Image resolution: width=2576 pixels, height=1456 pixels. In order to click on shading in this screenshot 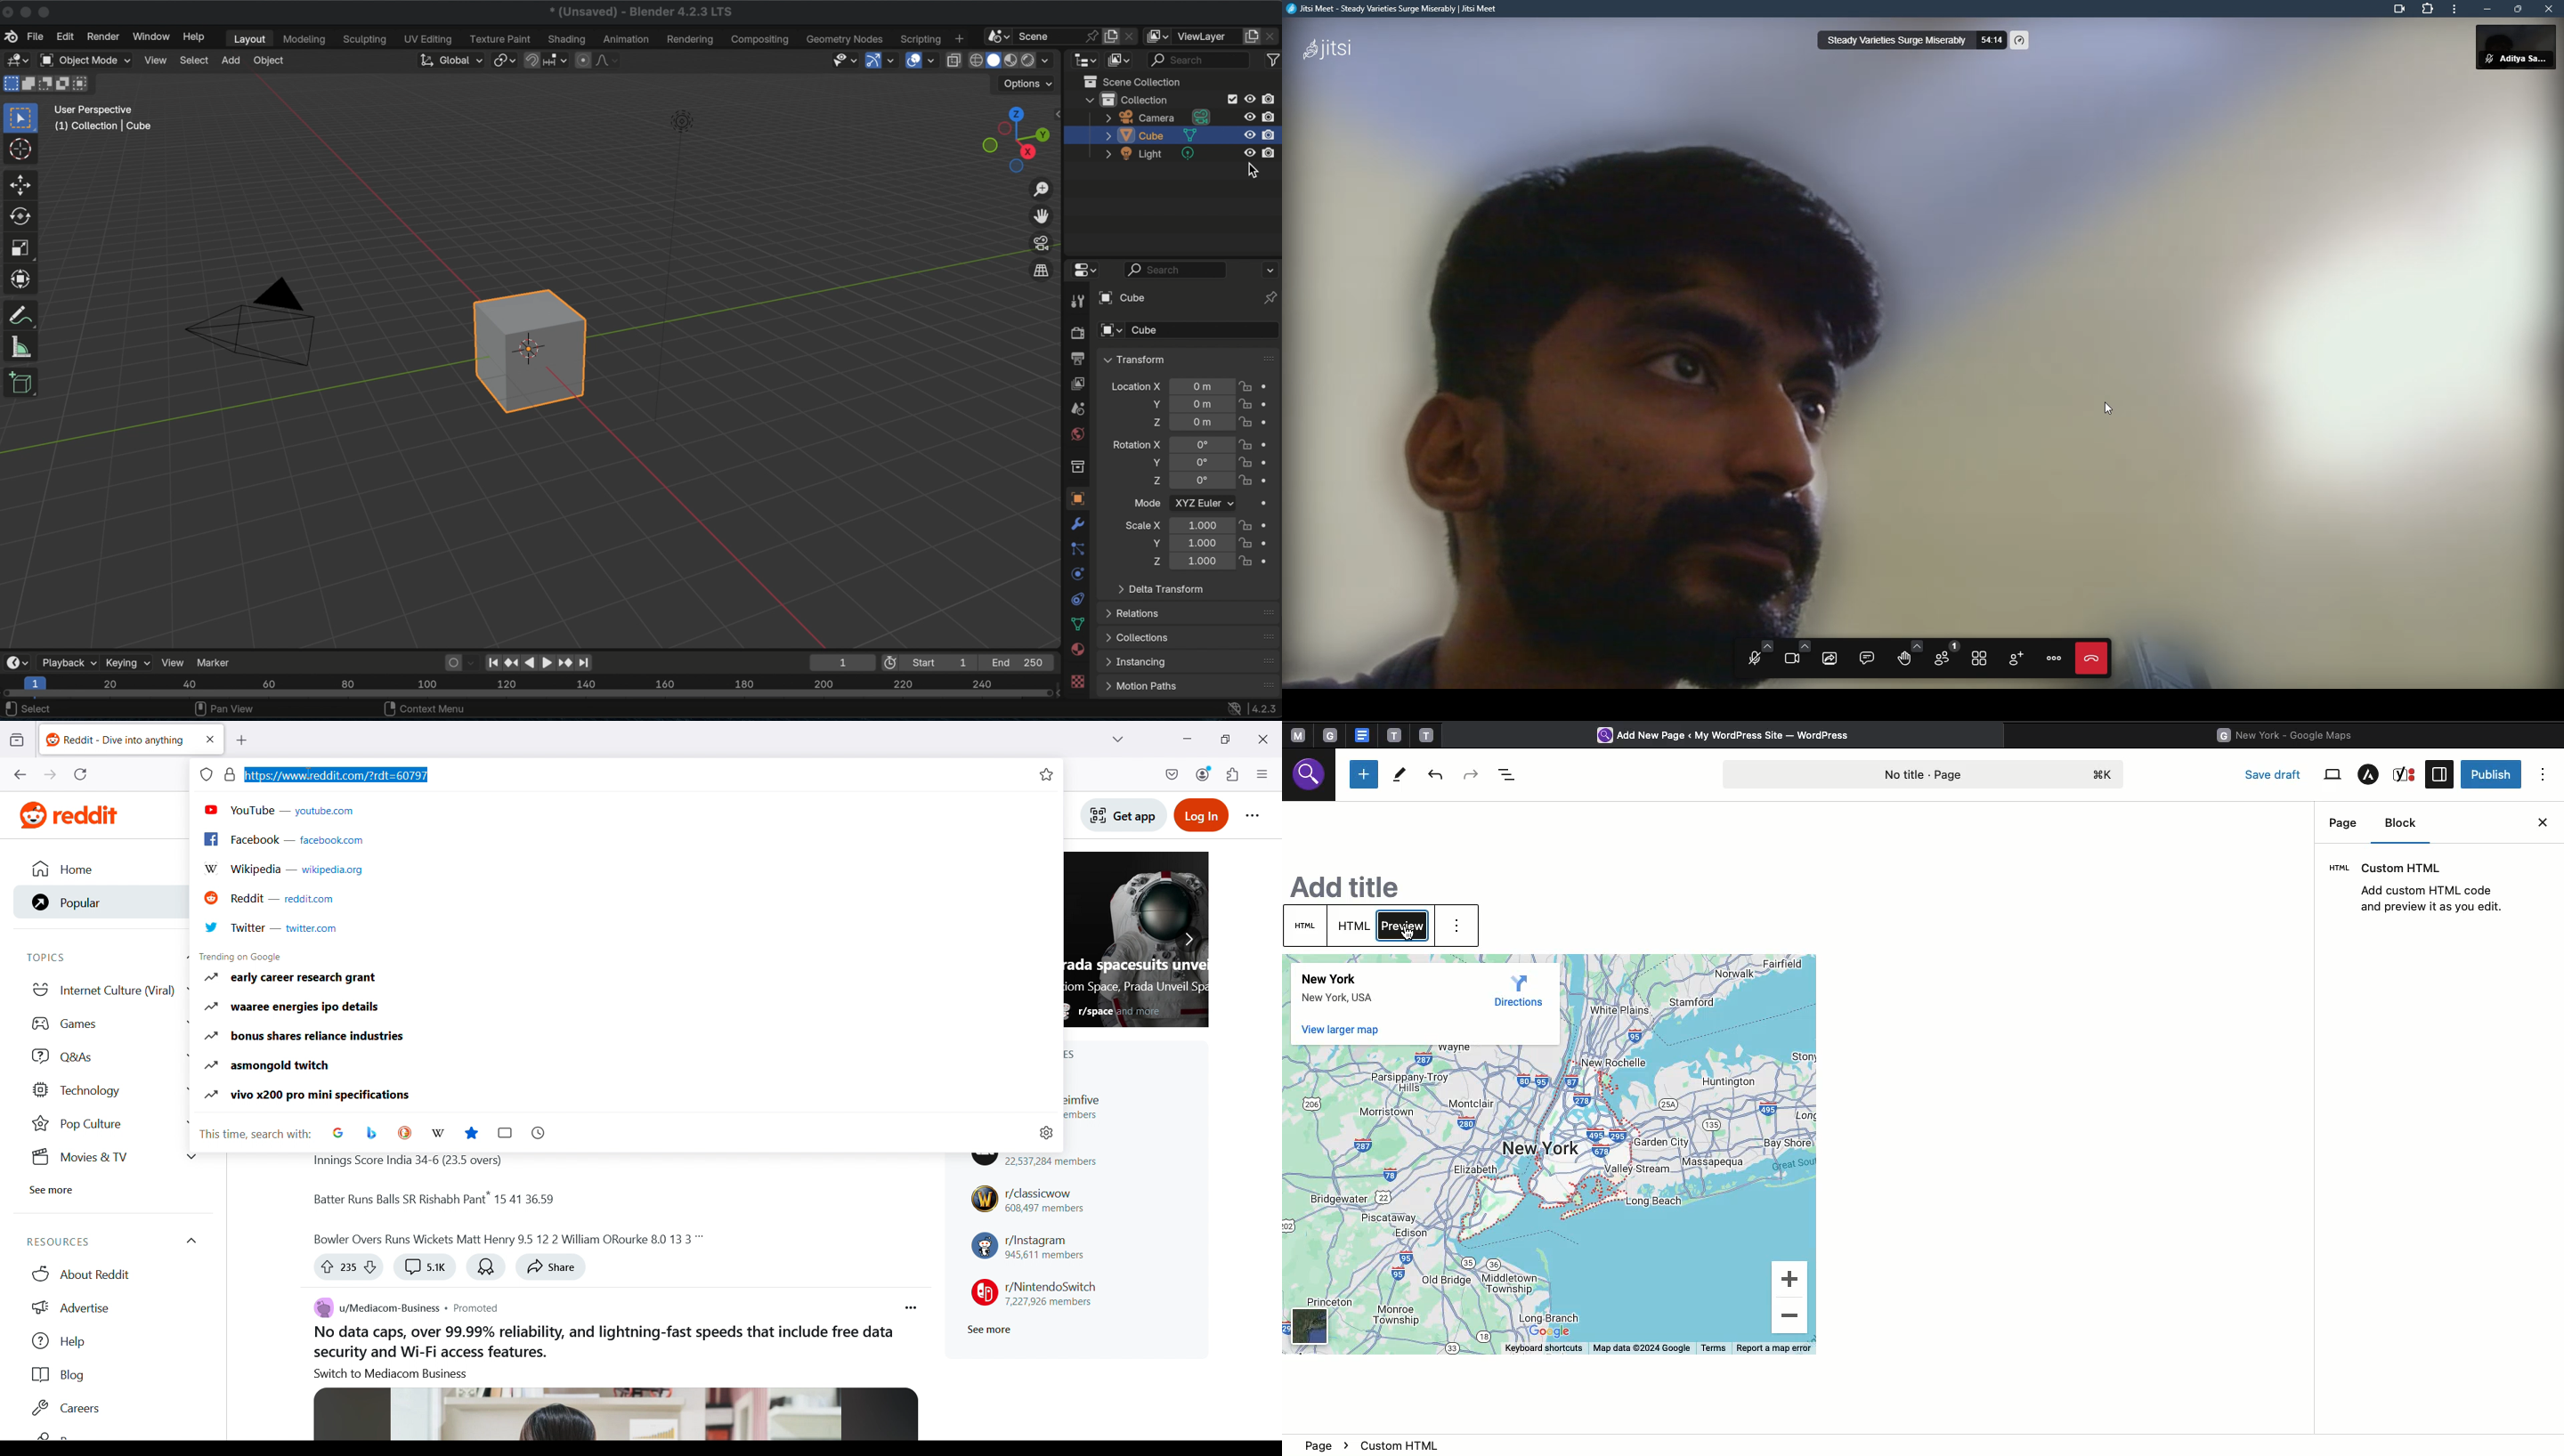, I will do `click(566, 38)`.